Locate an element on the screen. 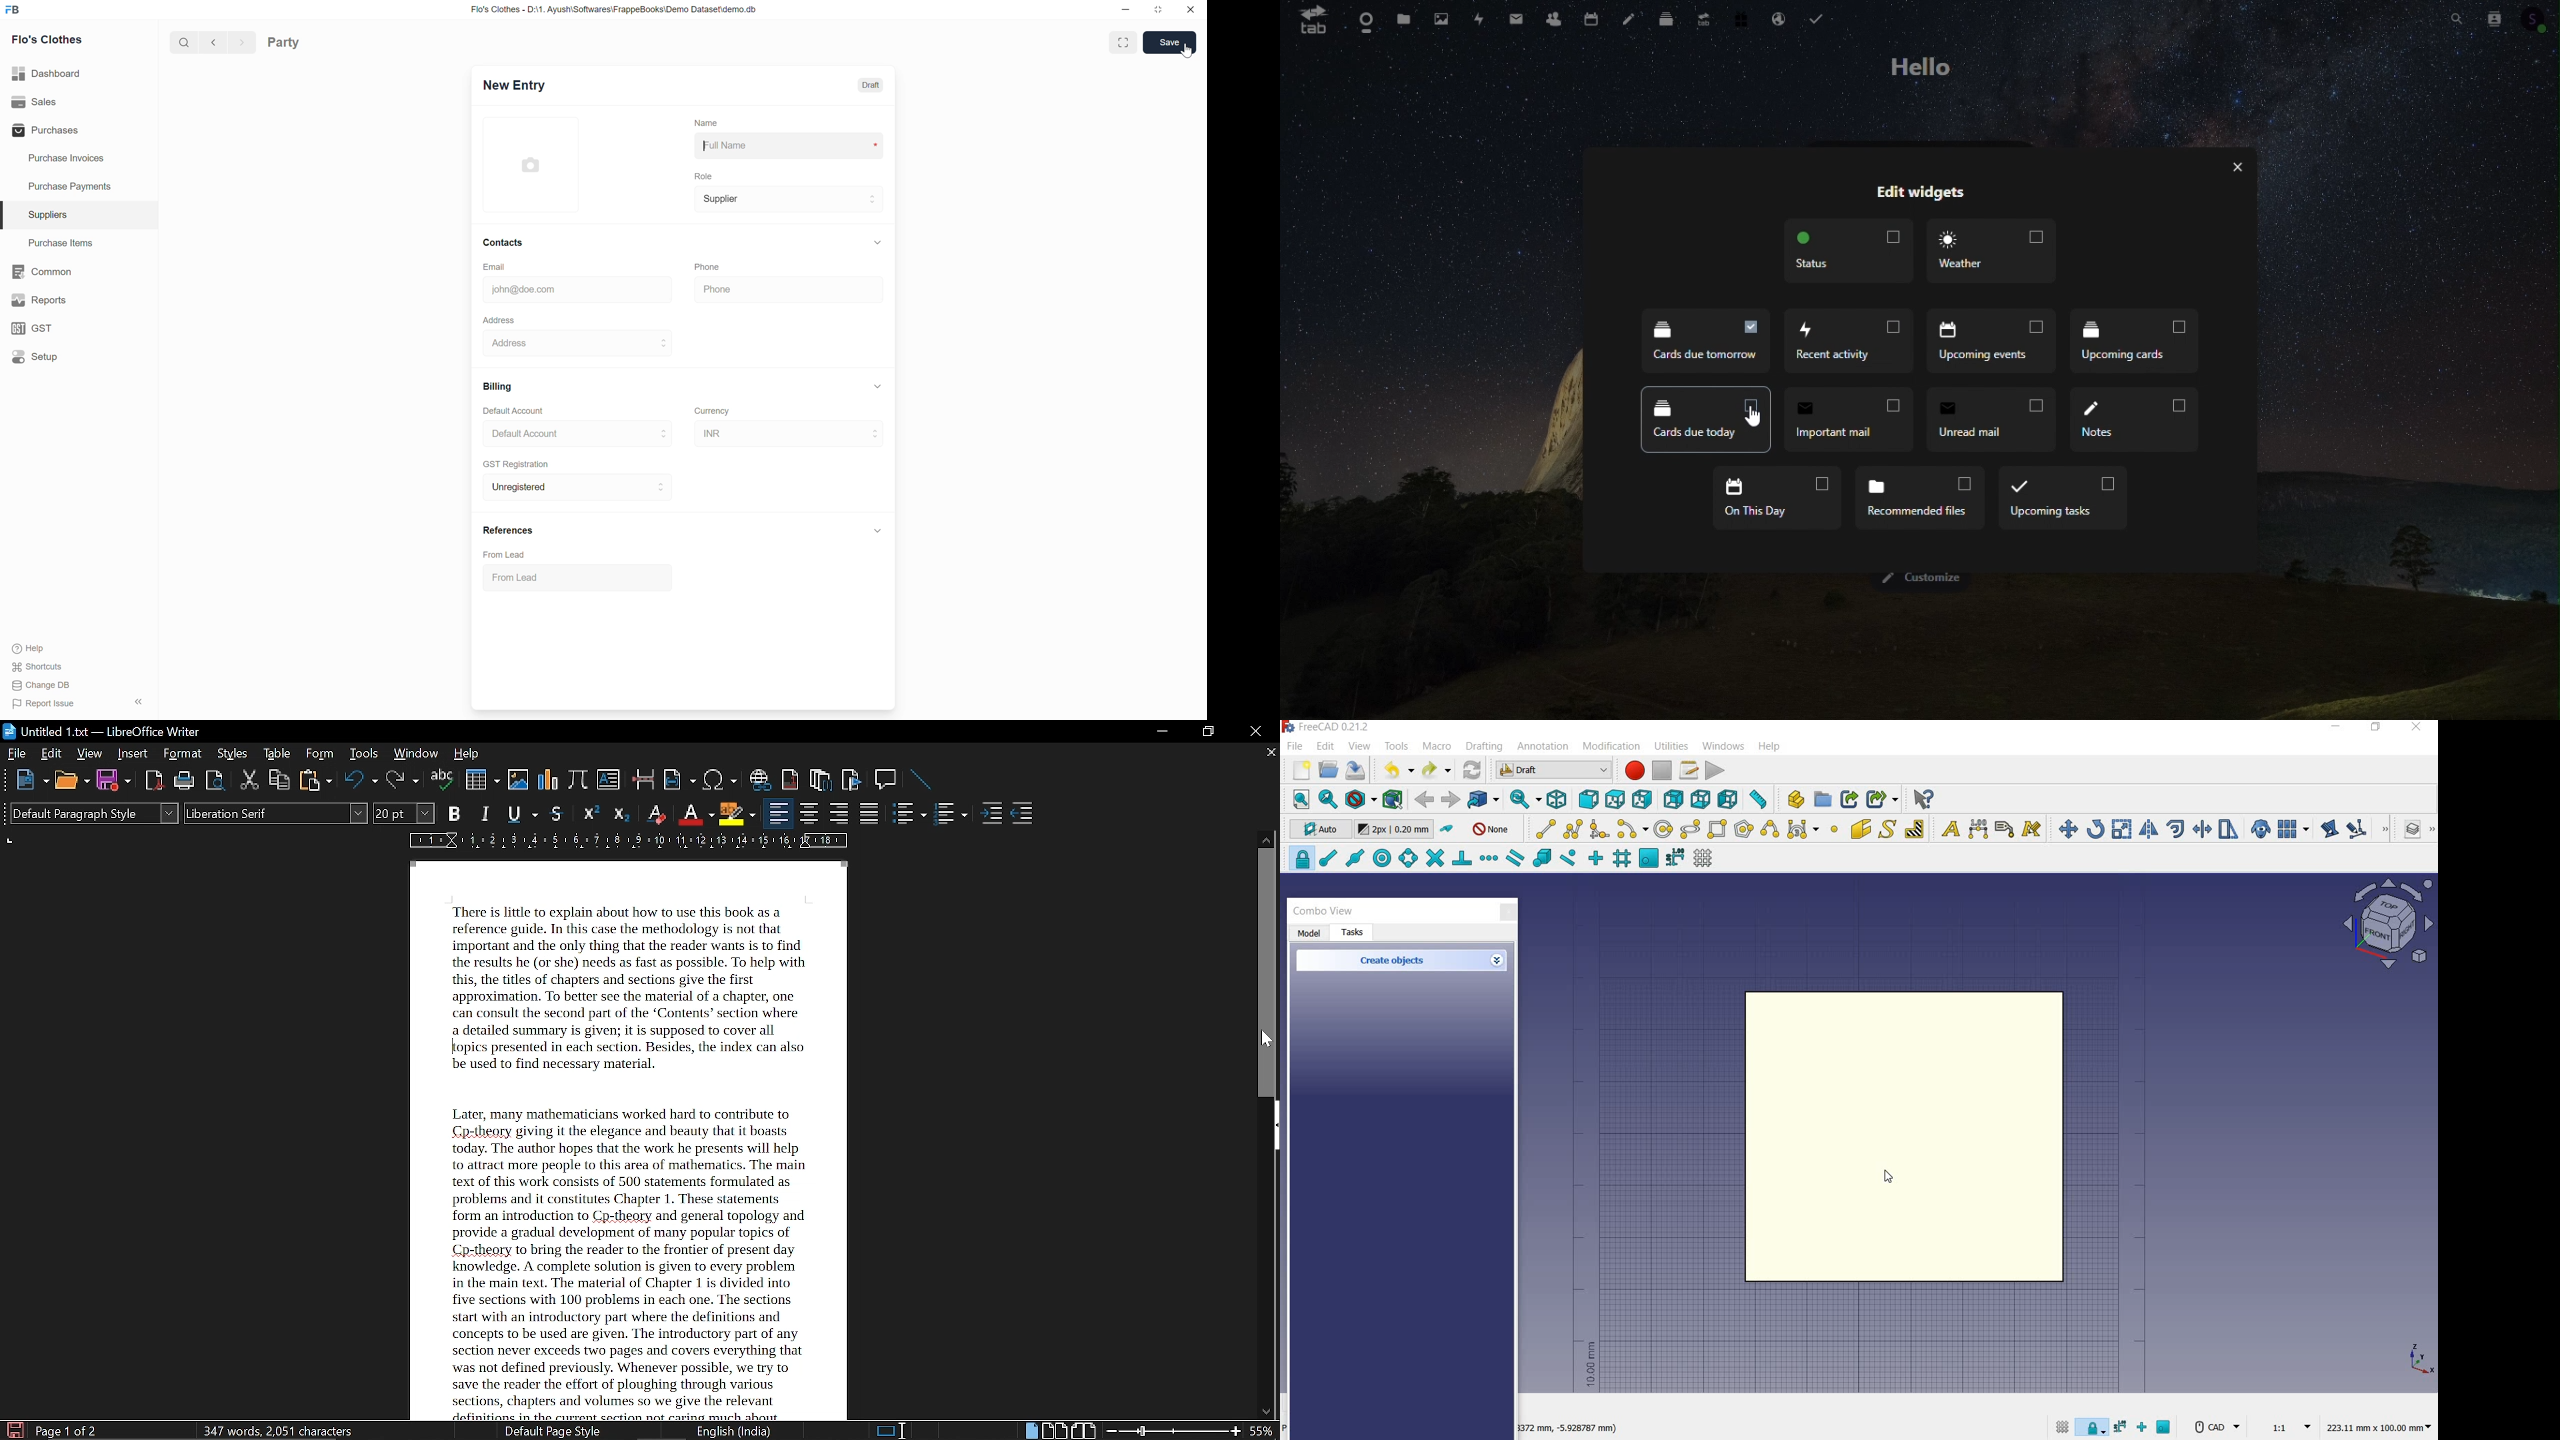 The image size is (2576, 1456). Collapse sidebar is located at coordinates (139, 702).